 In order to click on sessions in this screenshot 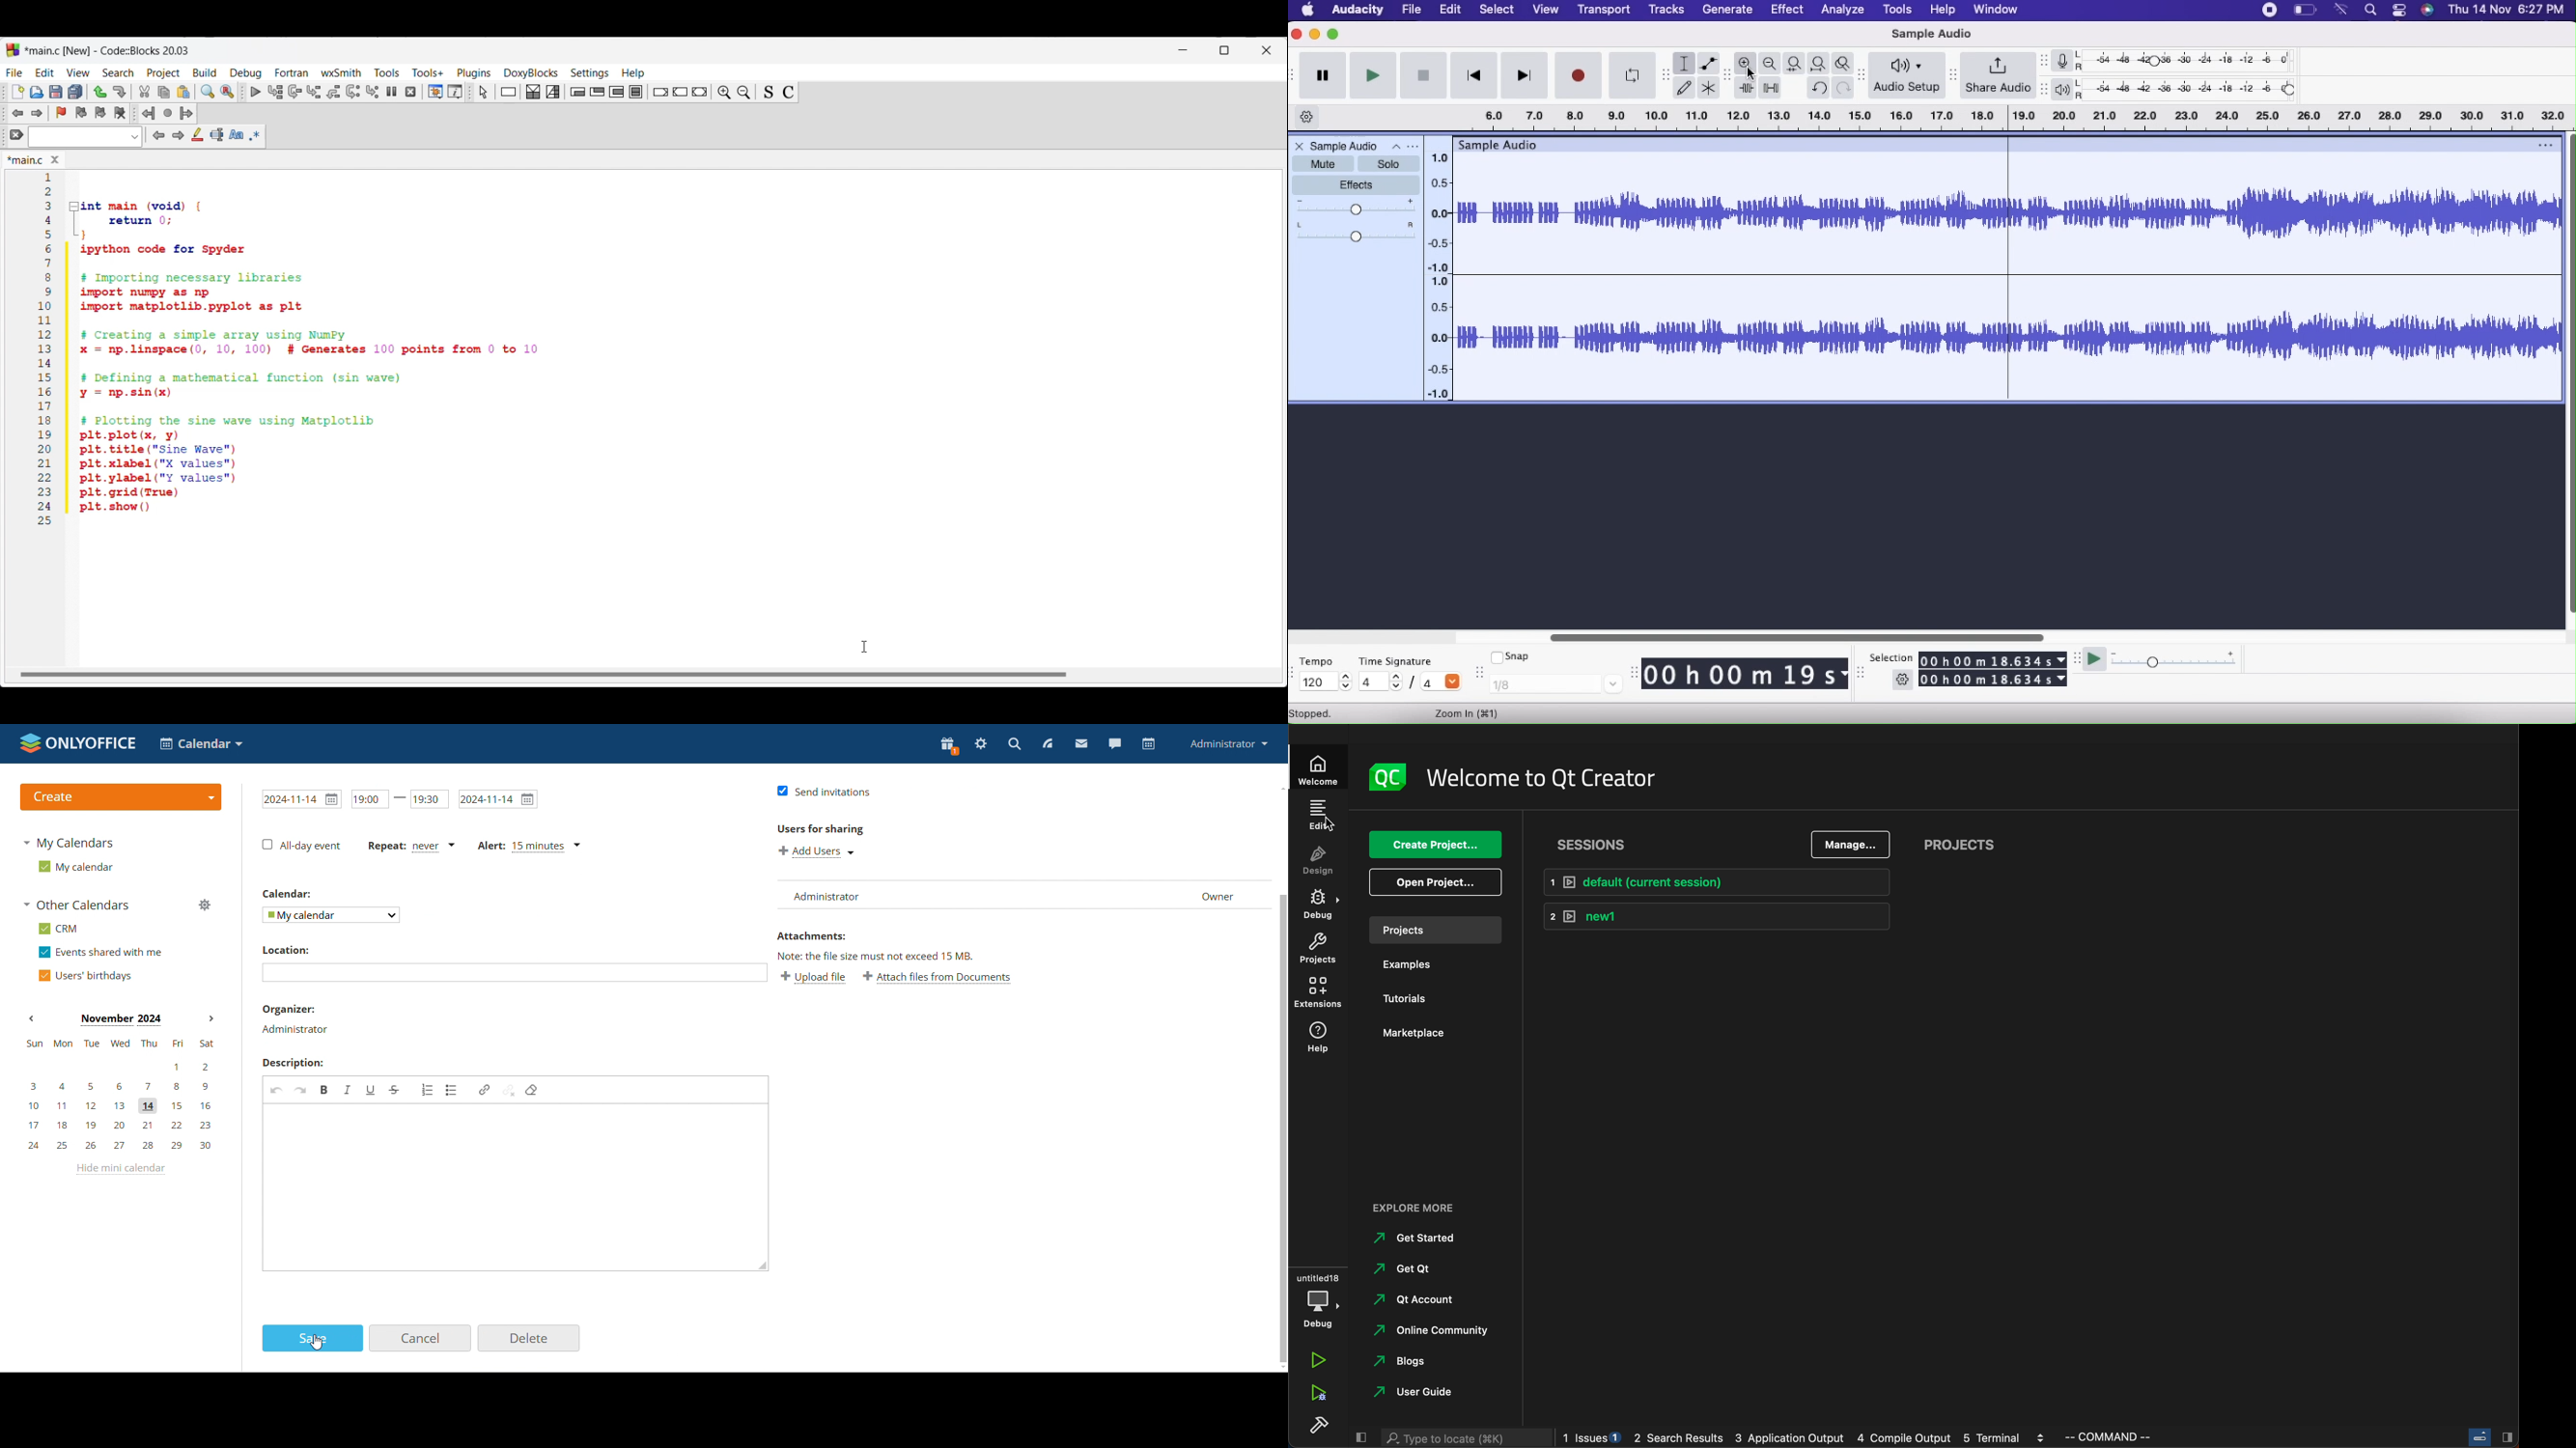, I will do `click(1597, 842)`.